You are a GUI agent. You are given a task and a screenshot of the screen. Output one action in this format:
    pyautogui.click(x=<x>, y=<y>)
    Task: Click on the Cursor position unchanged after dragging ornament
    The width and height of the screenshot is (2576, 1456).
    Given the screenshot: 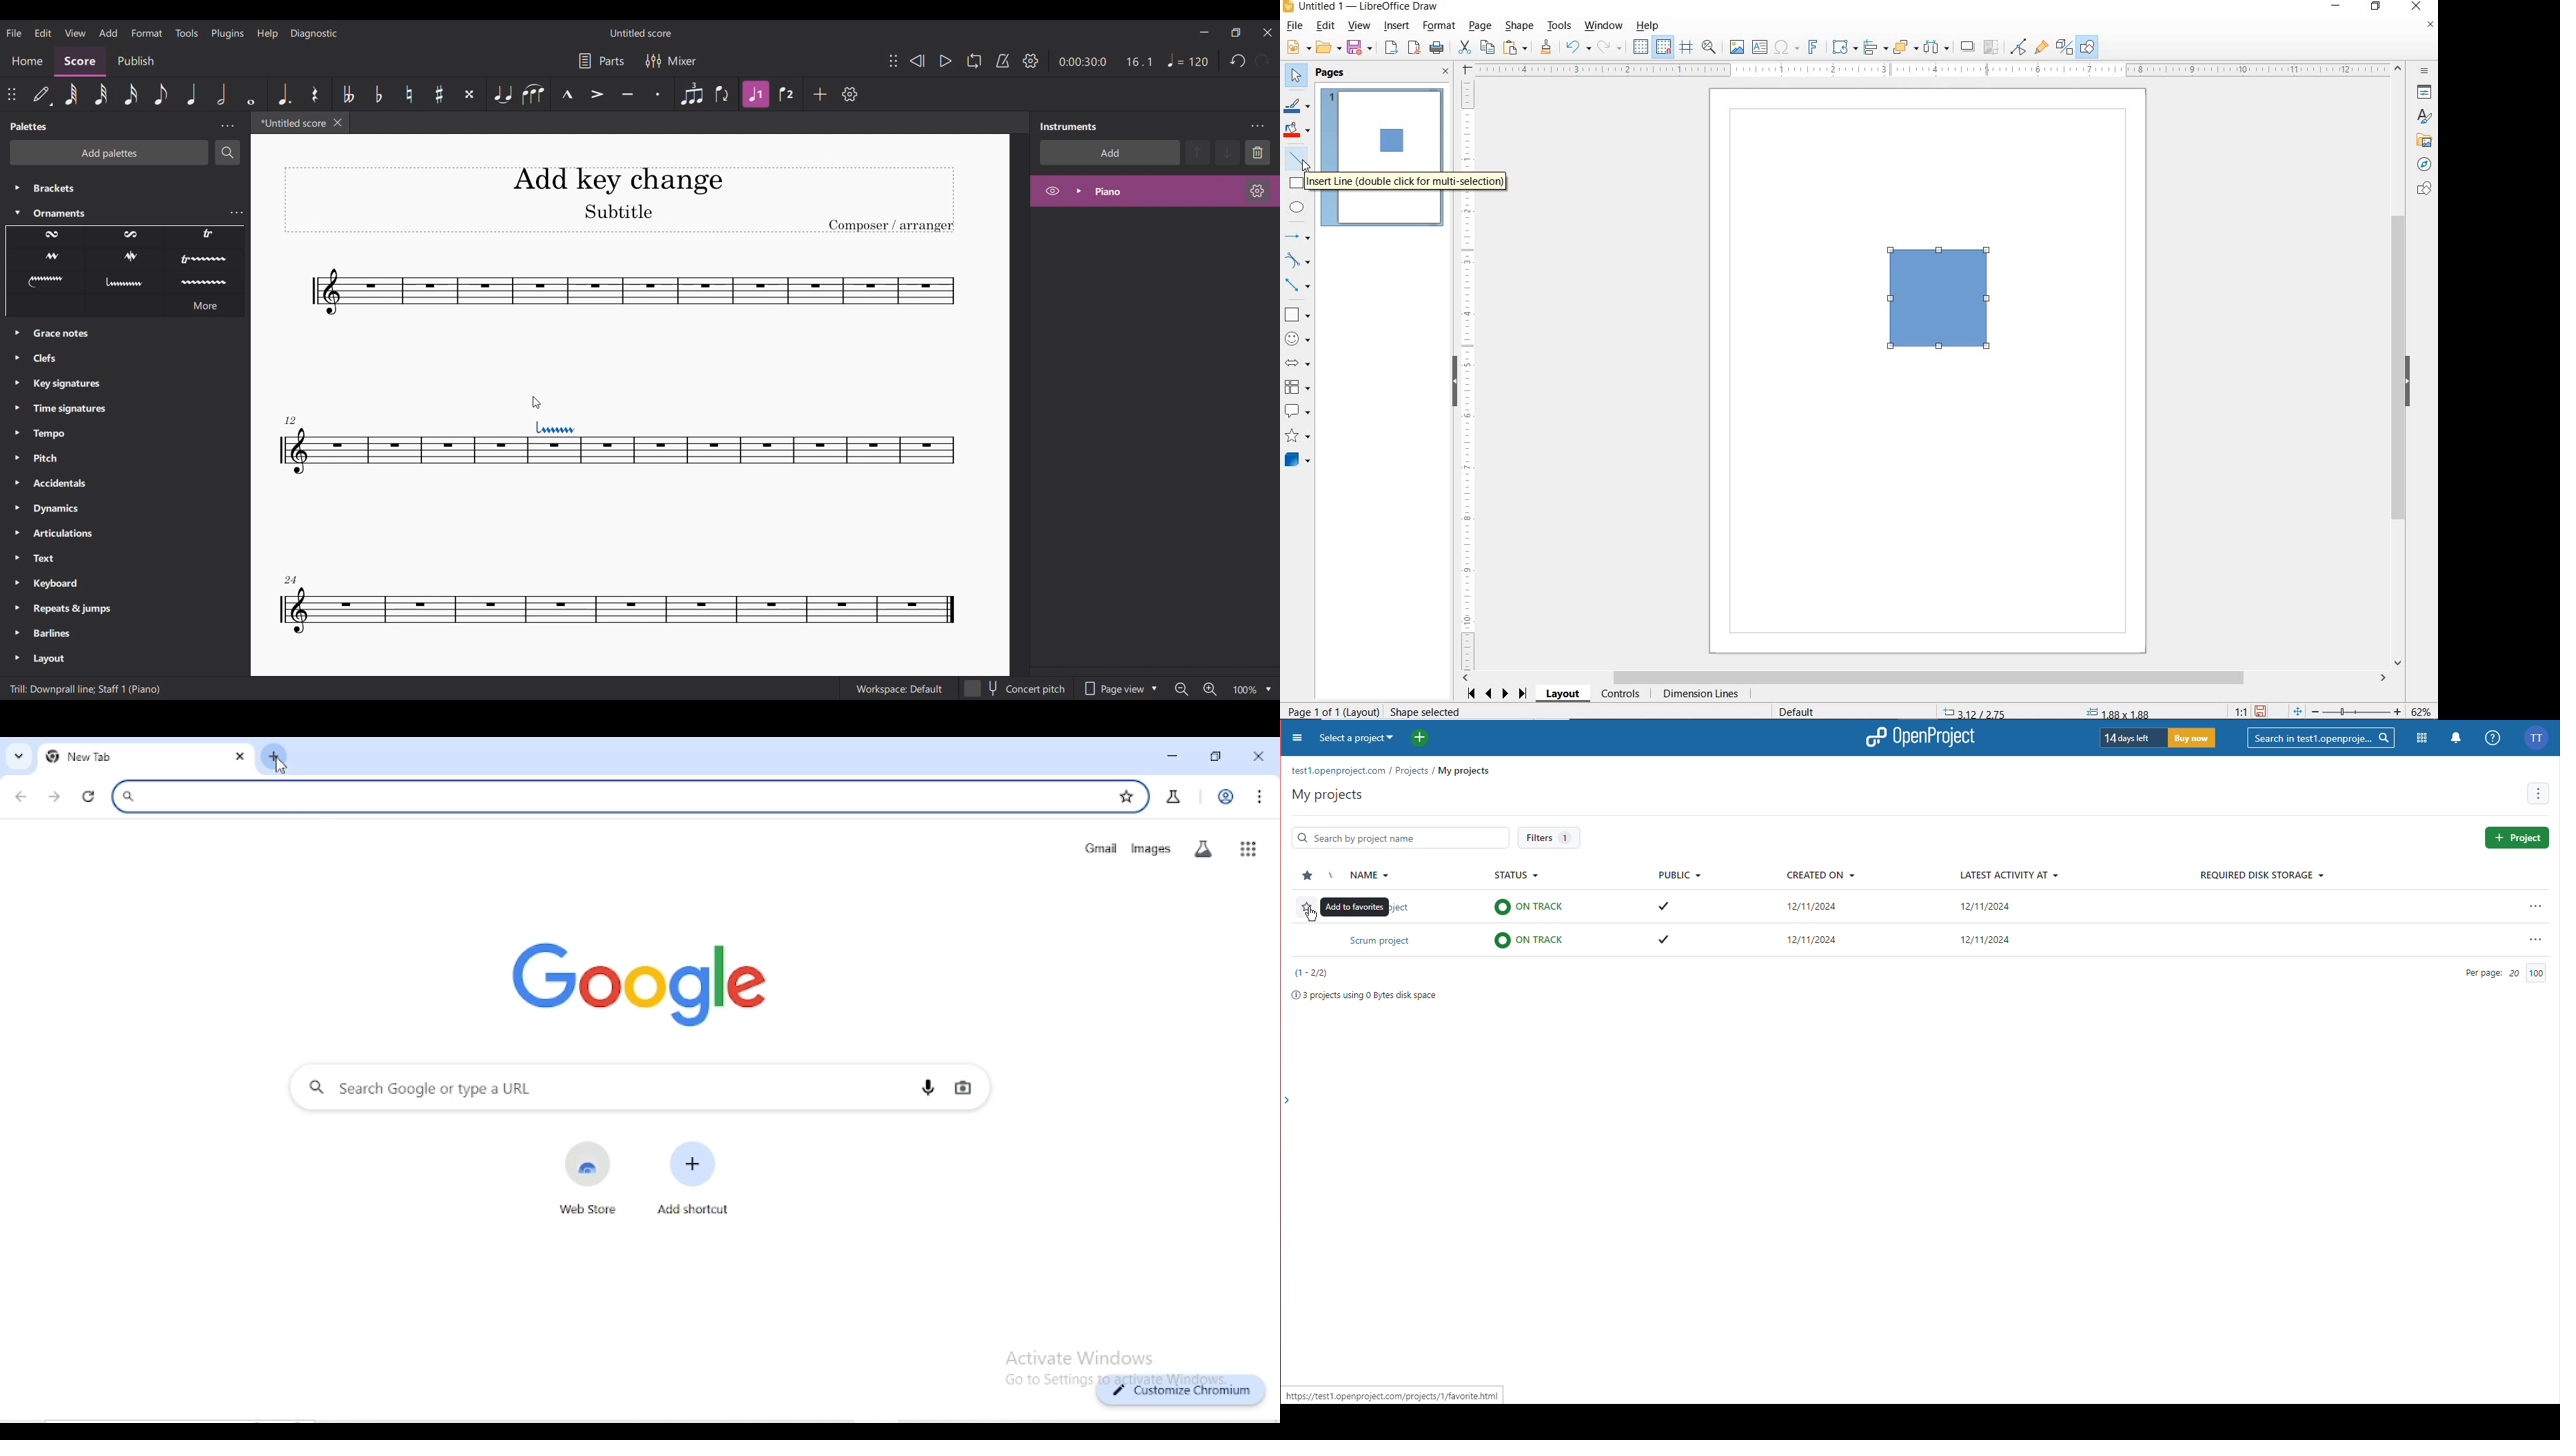 What is the action you would take?
    pyautogui.click(x=537, y=403)
    